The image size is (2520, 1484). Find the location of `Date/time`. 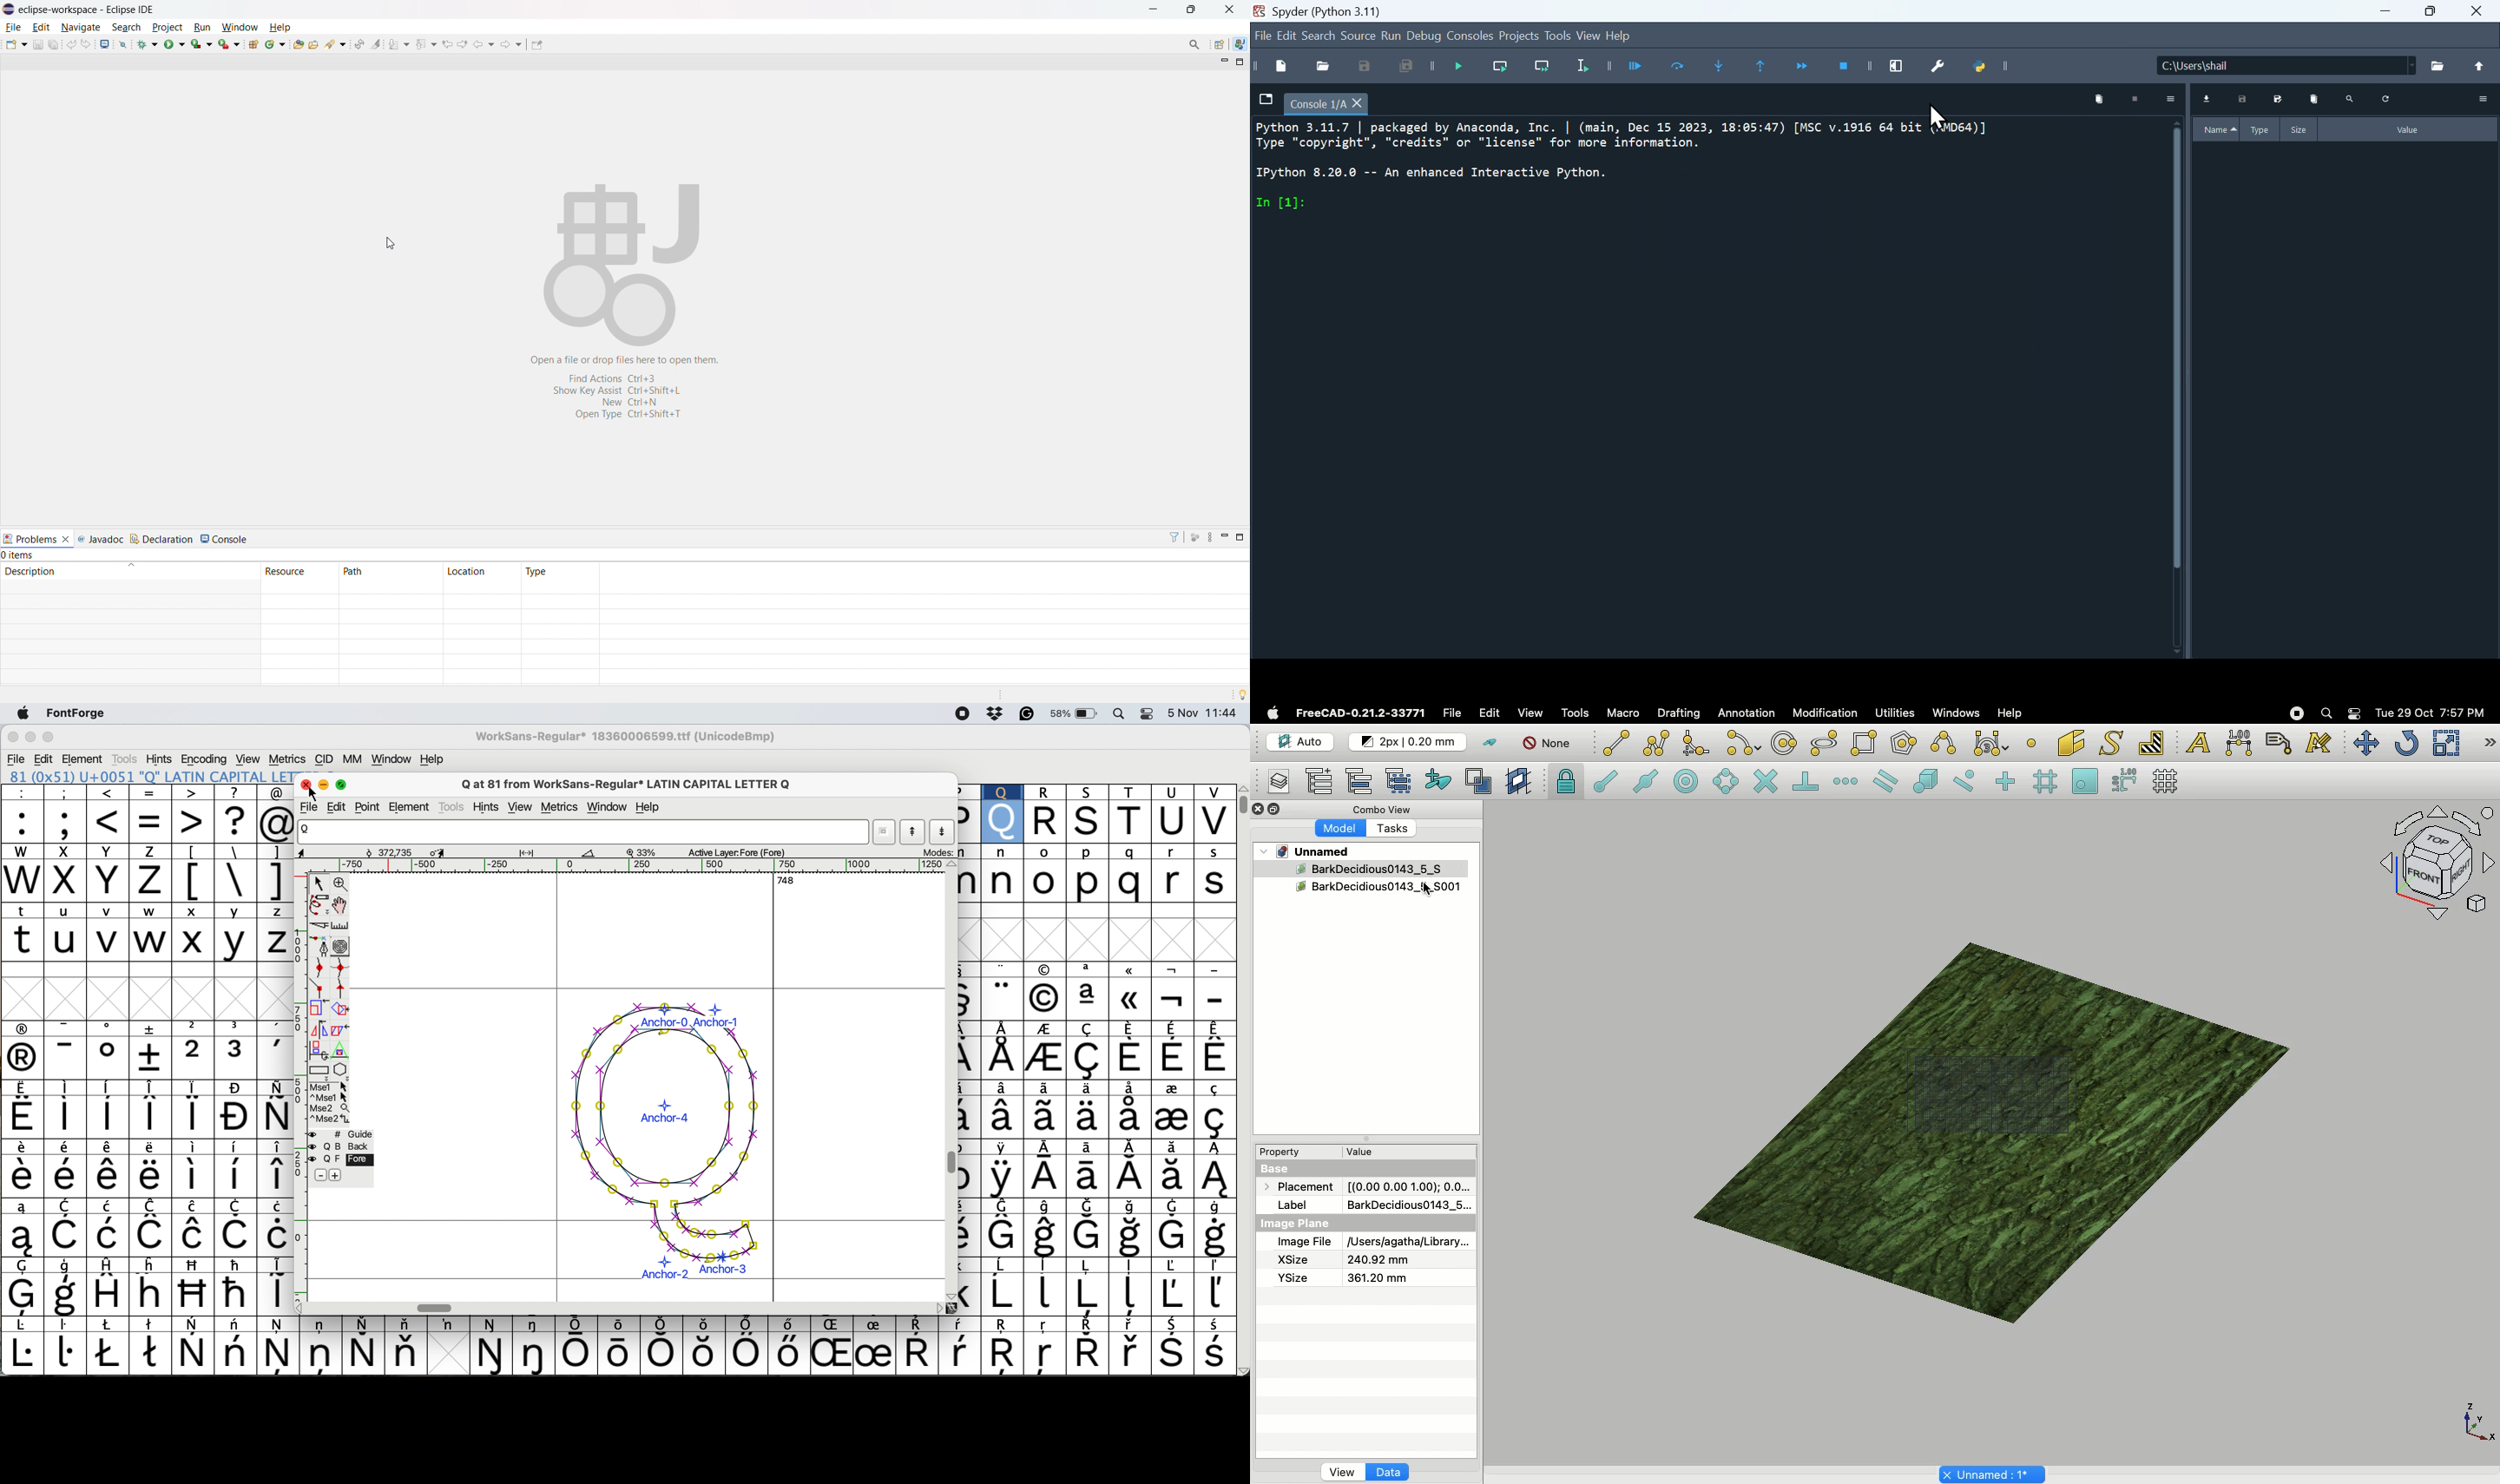

Date/time is located at coordinates (2430, 712).